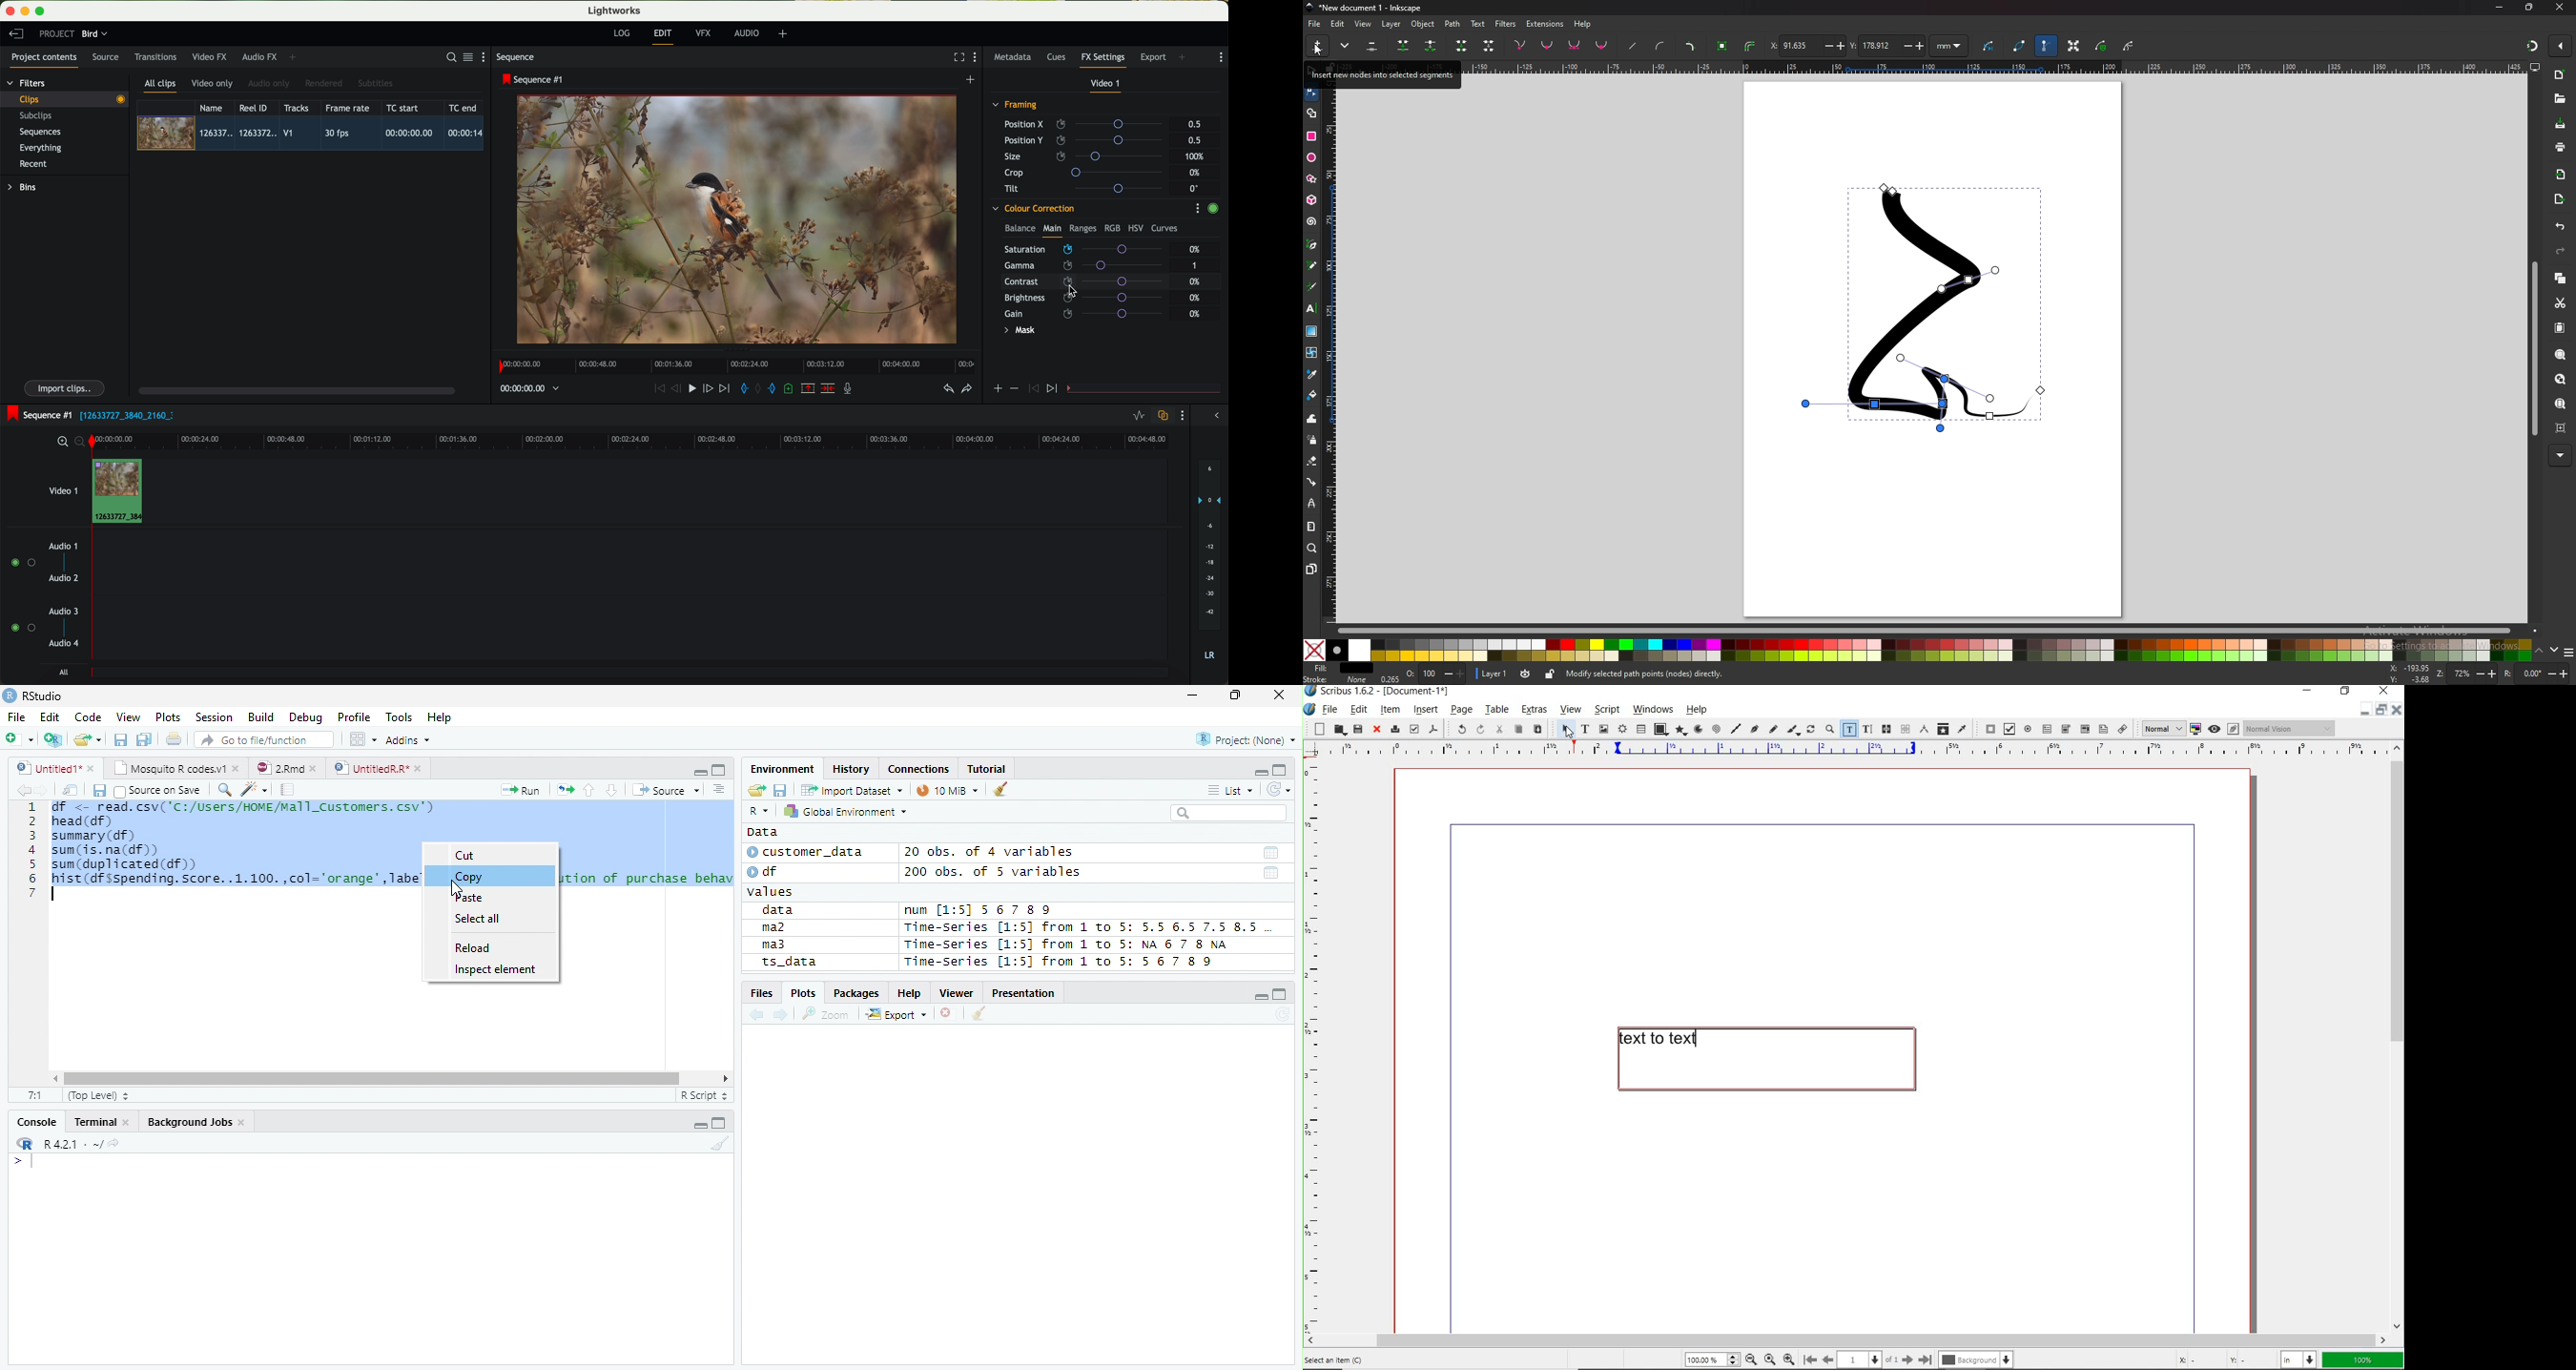 This screenshot has width=2576, height=1372. Describe the element at coordinates (1605, 729) in the screenshot. I see `image frame` at that location.